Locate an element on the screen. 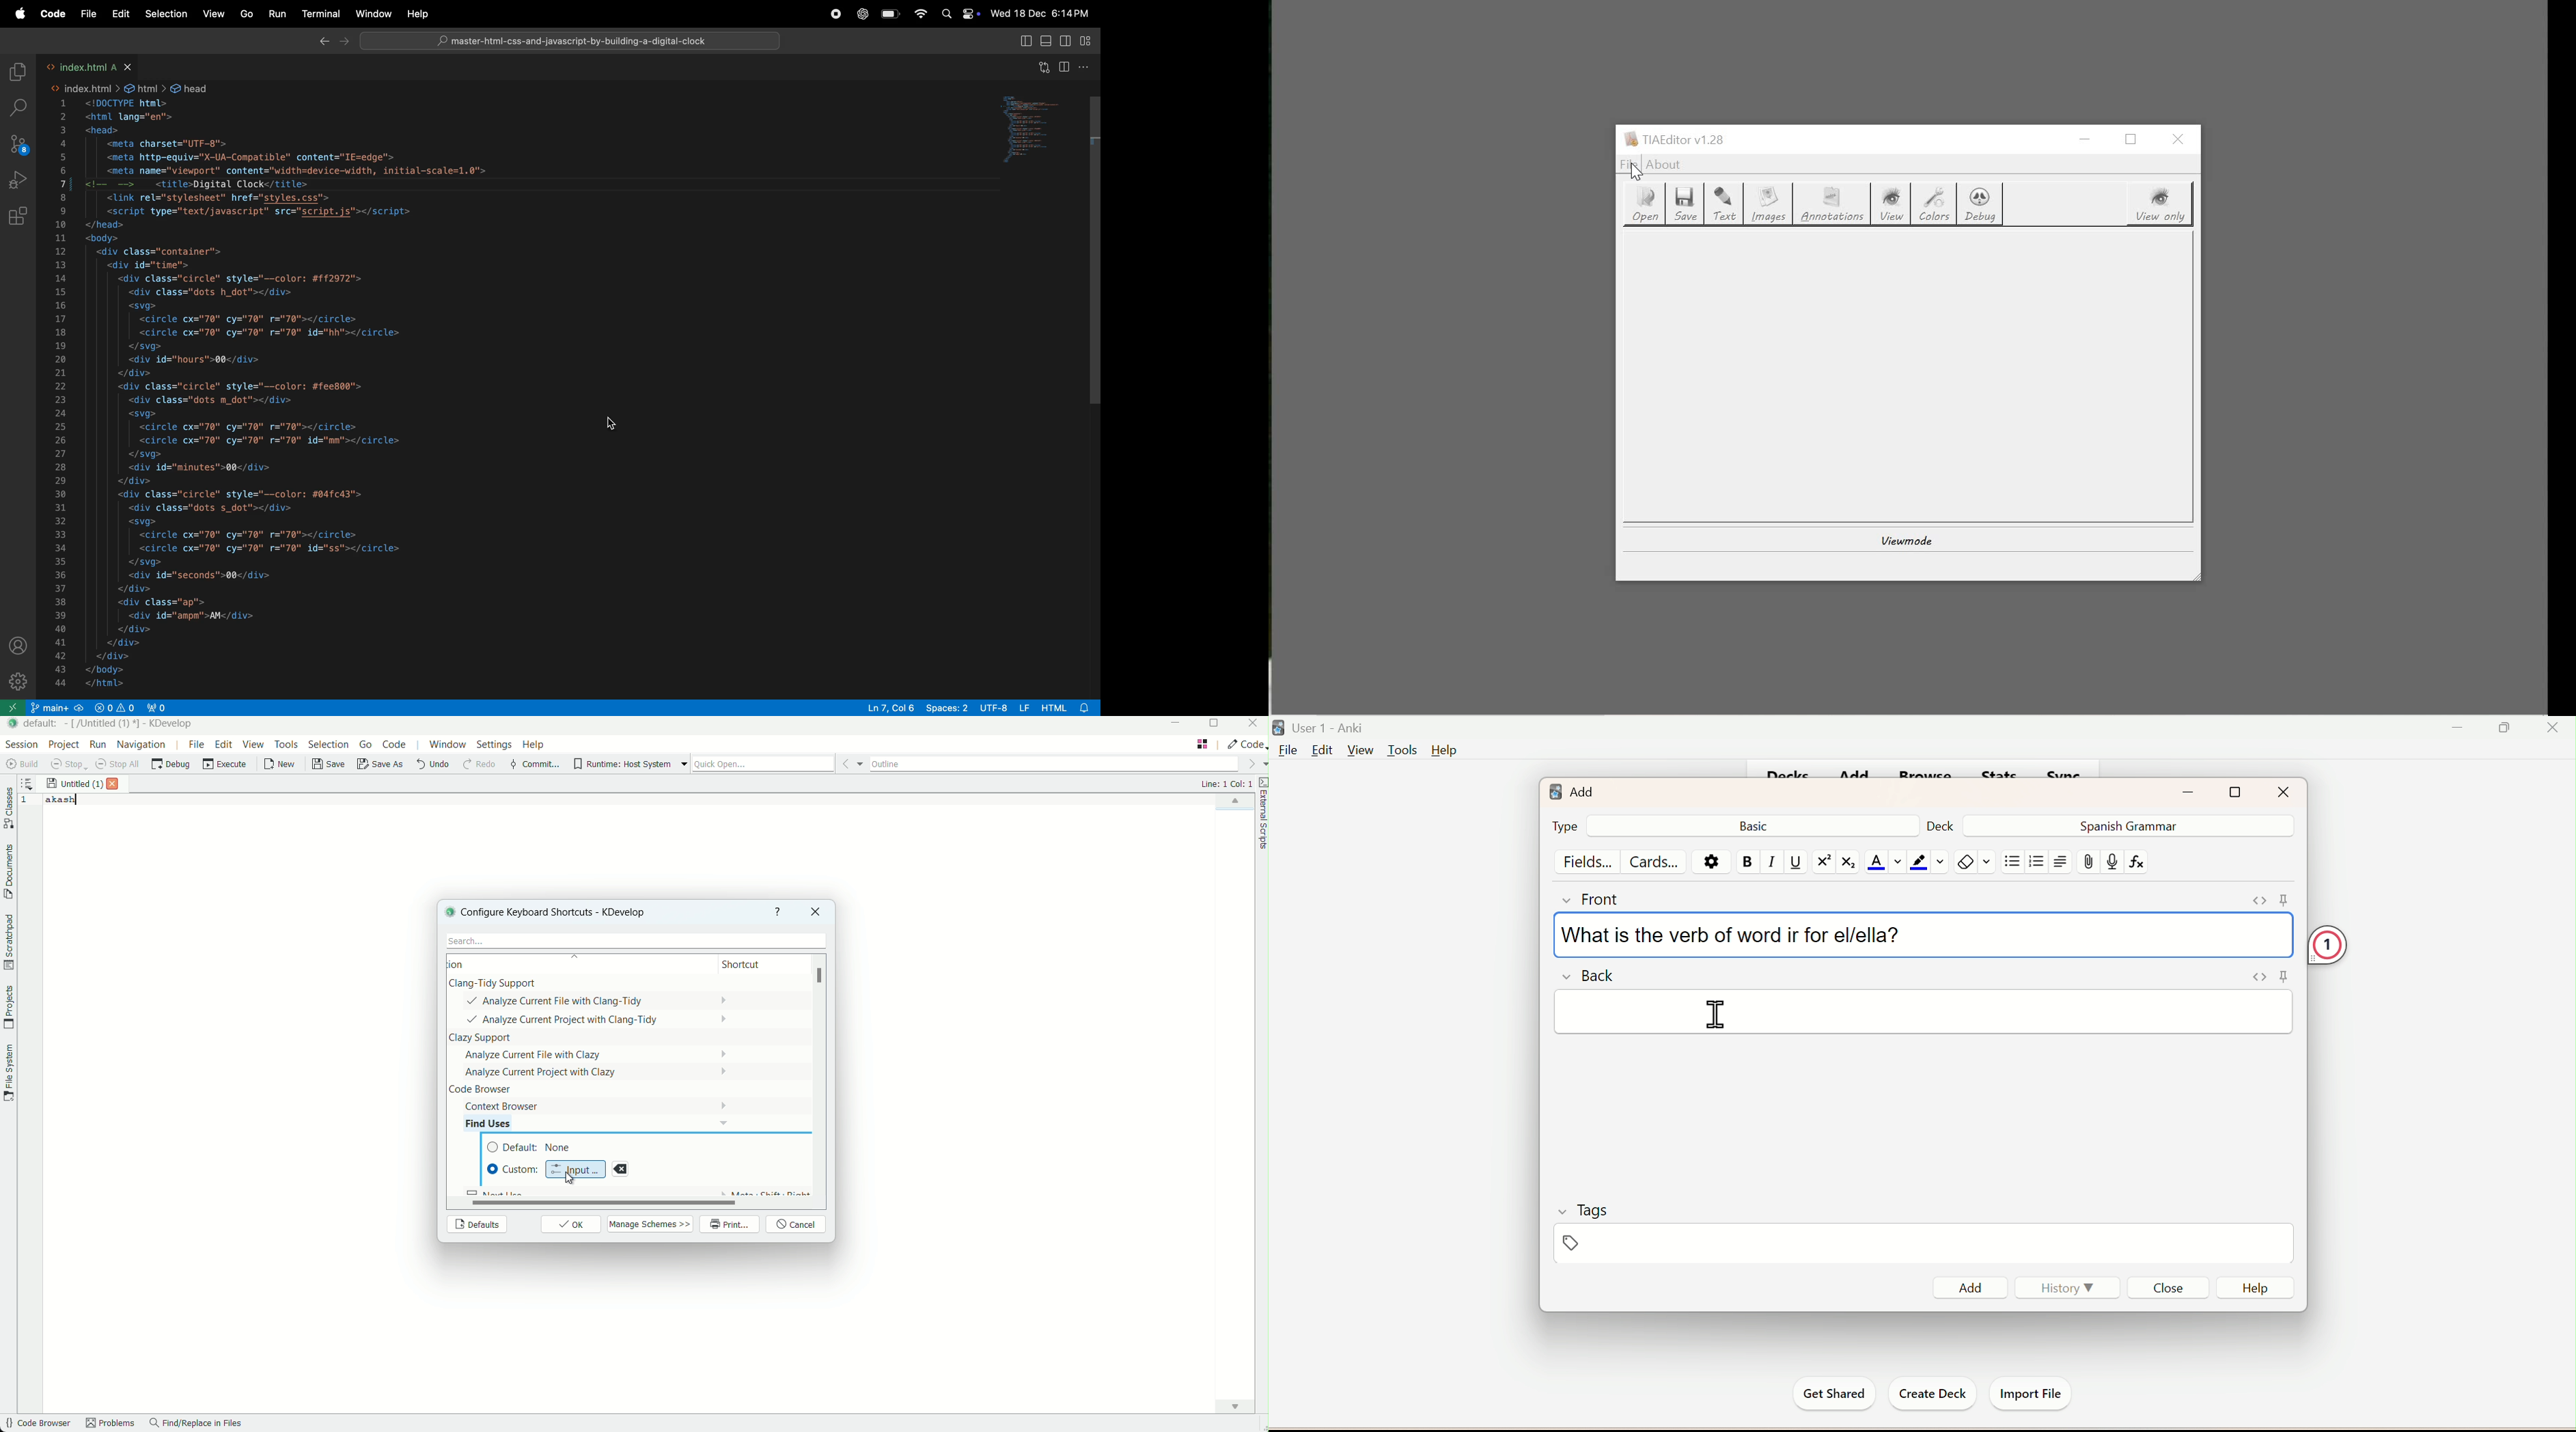 The width and height of the screenshot is (2576, 1456). What is the verb of word ir for el/ella? is located at coordinates (1734, 932).